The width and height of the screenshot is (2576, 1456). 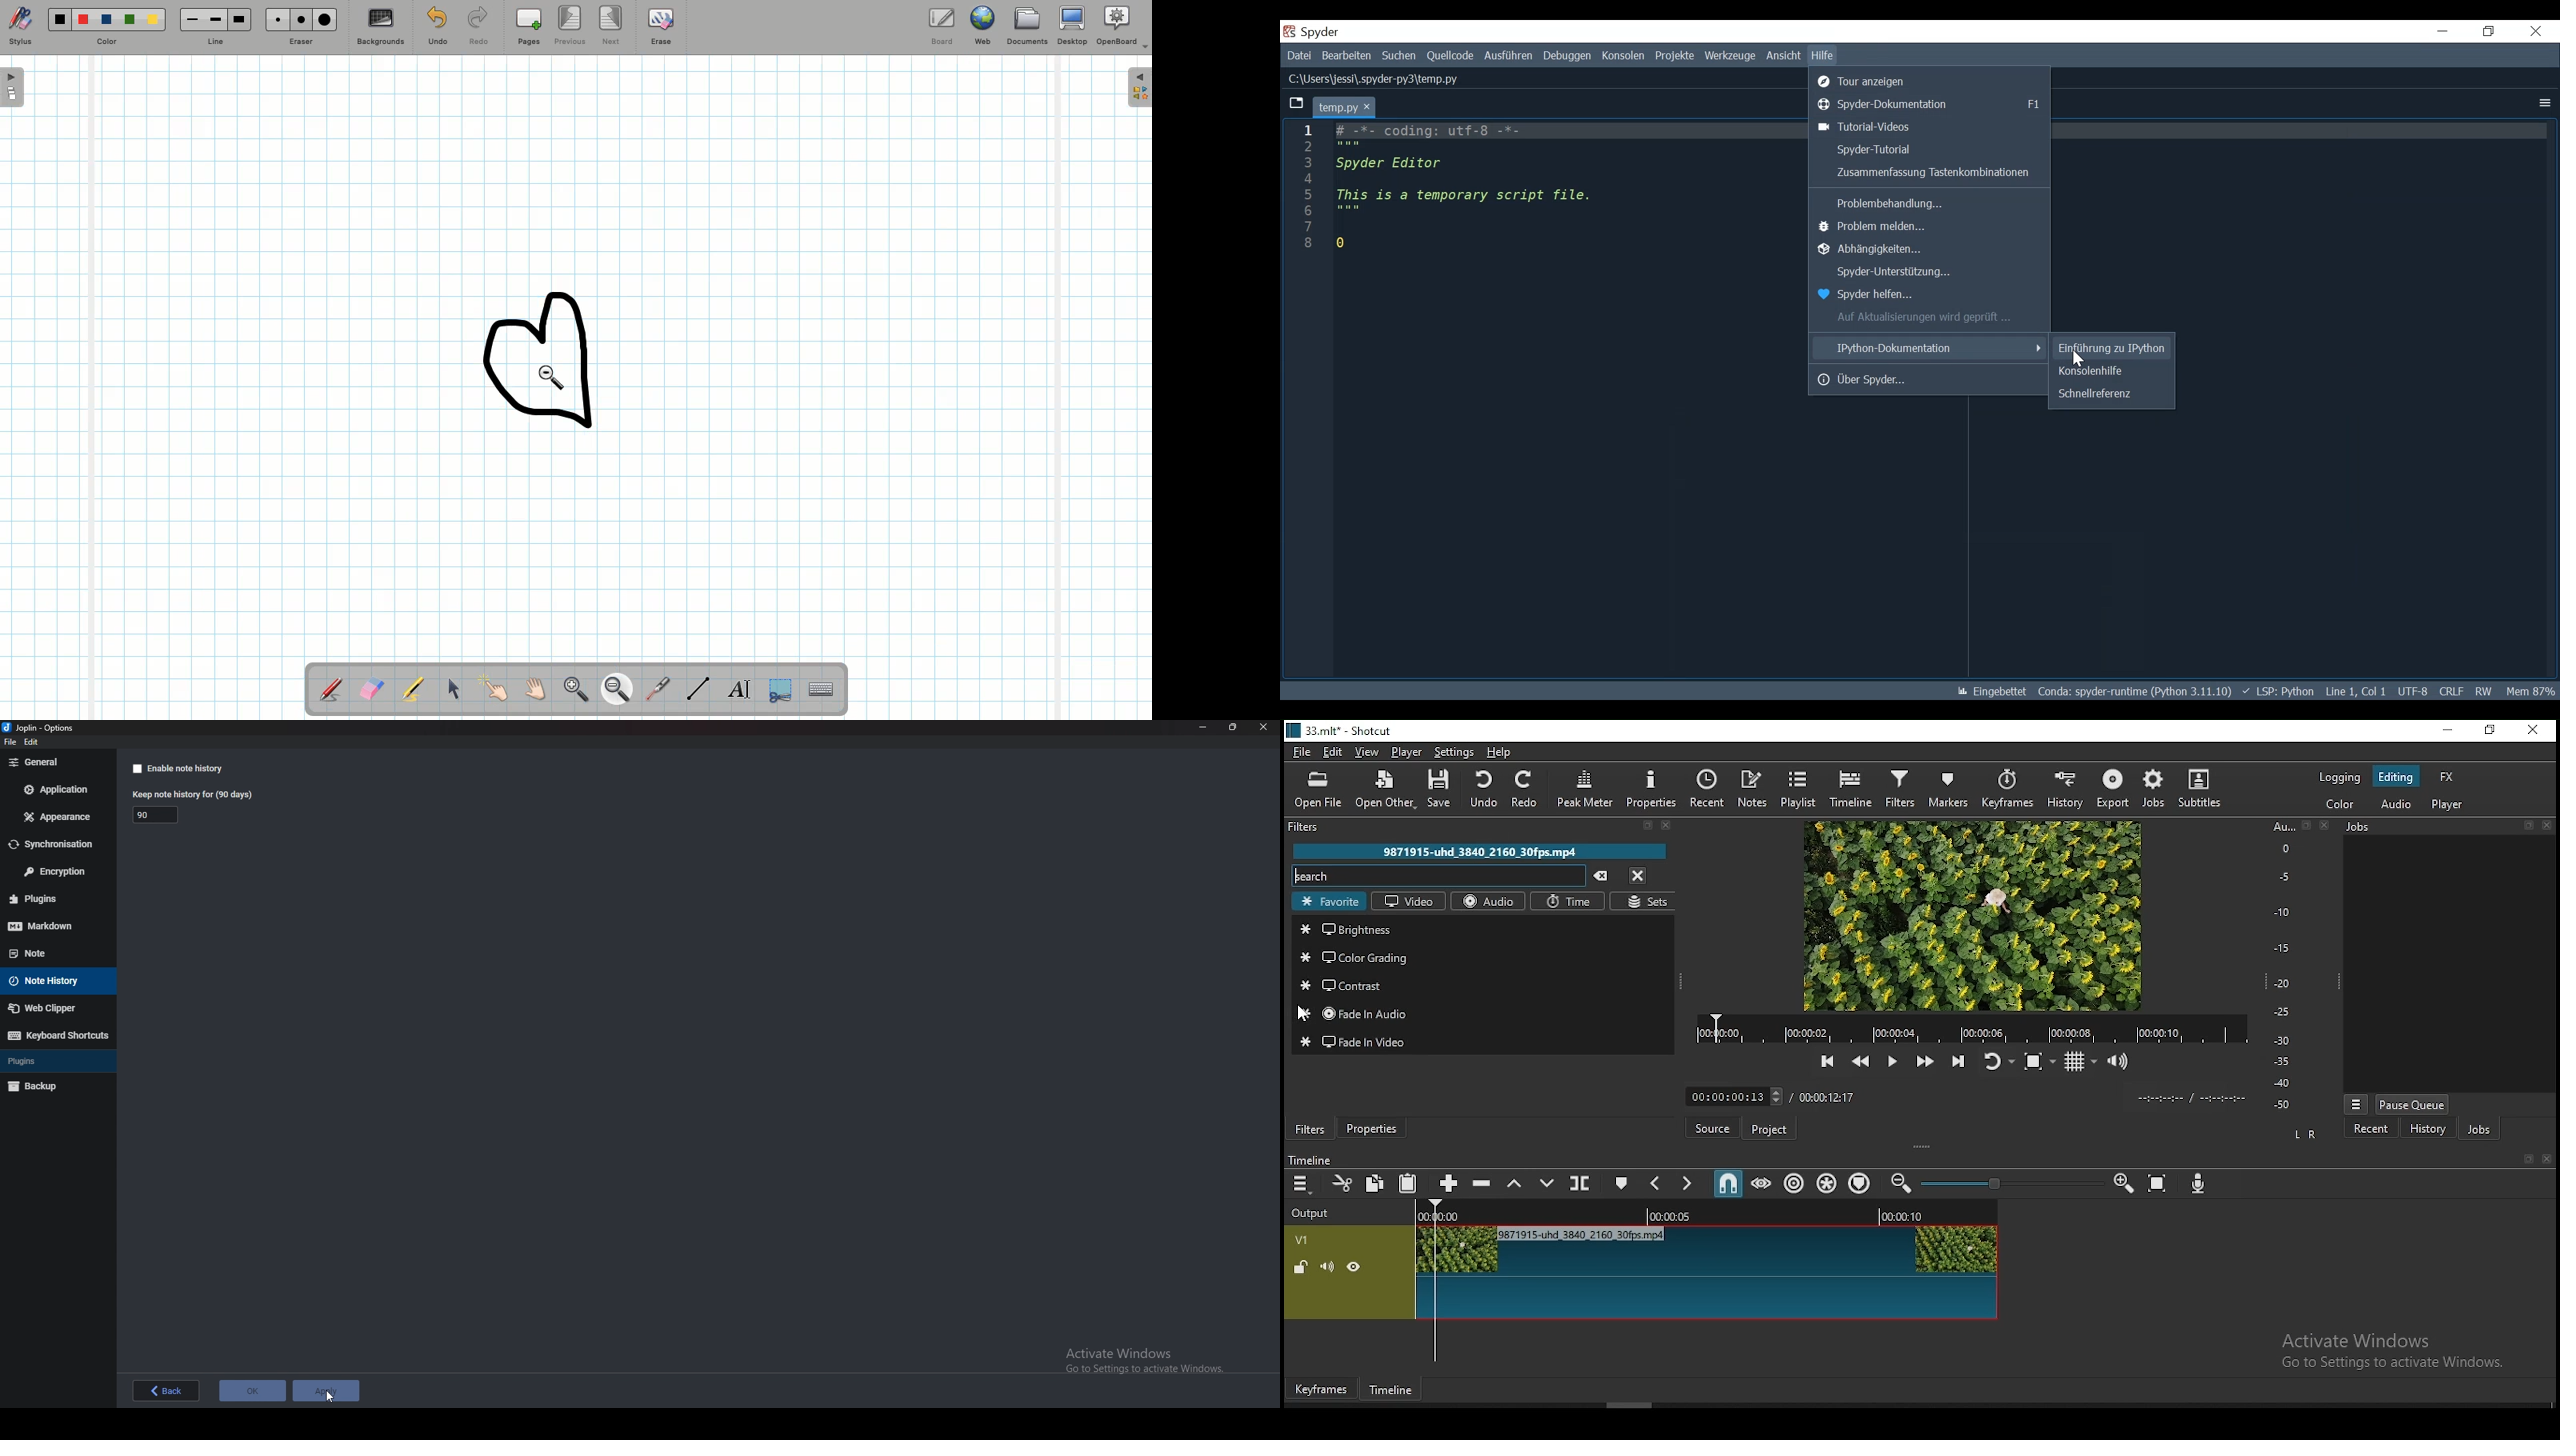 I want to click on edit, so click(x=1335, y=754).